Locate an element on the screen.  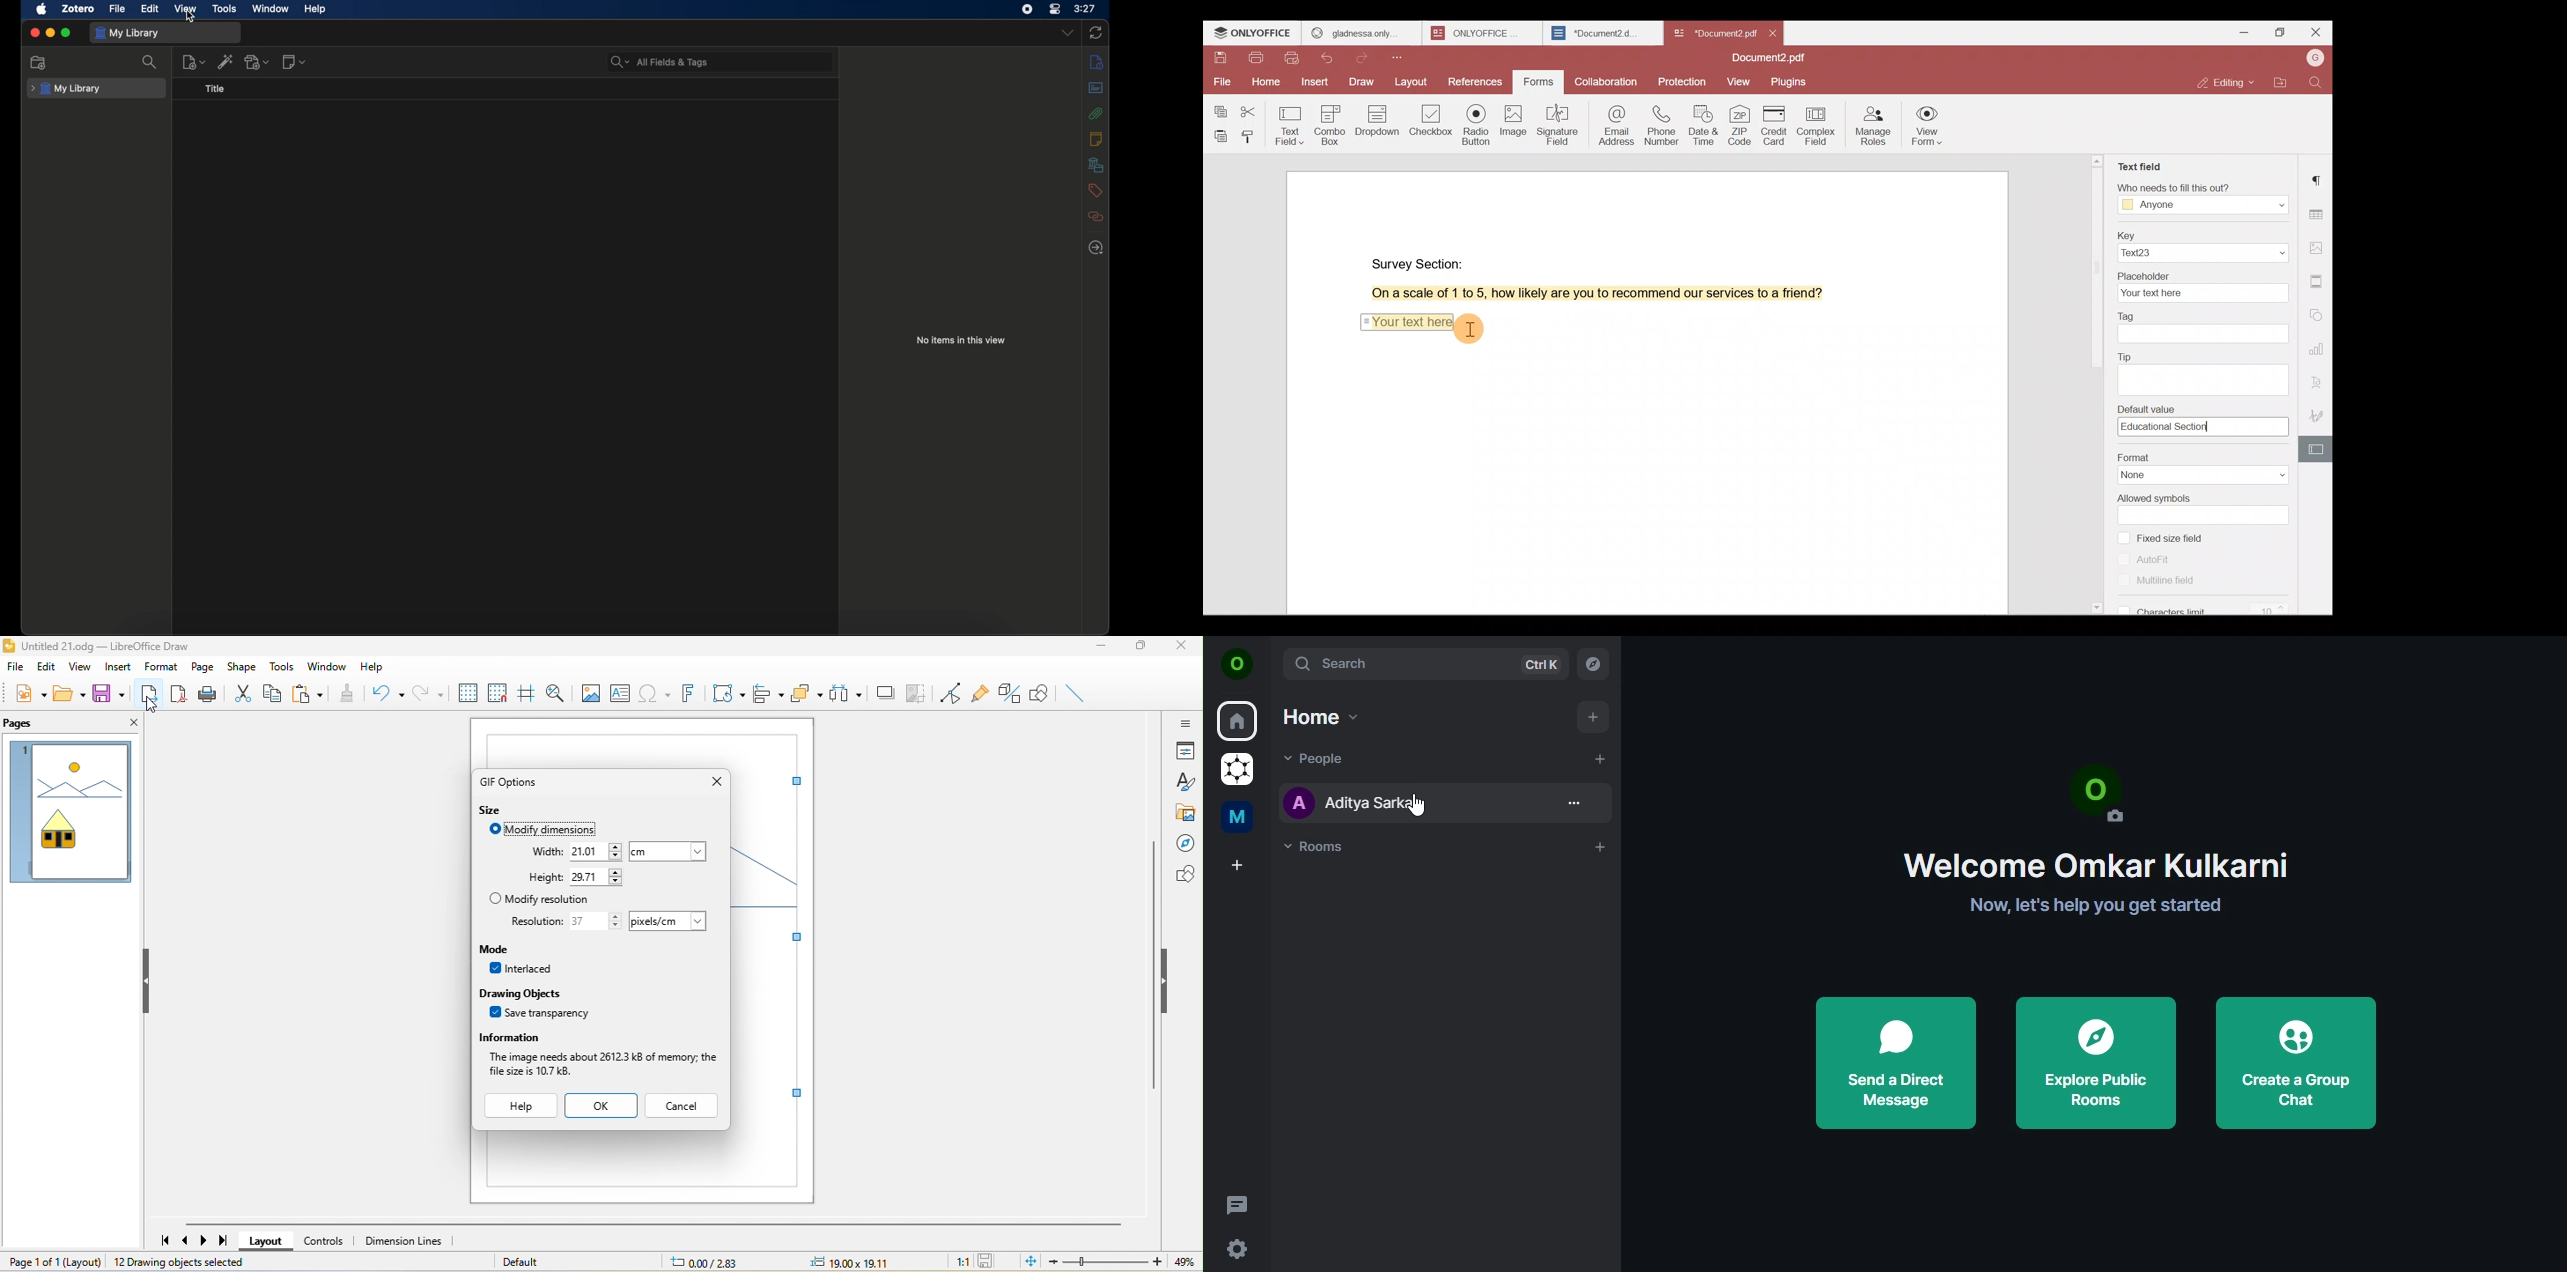
zotero is located at coordinates (78, 9).